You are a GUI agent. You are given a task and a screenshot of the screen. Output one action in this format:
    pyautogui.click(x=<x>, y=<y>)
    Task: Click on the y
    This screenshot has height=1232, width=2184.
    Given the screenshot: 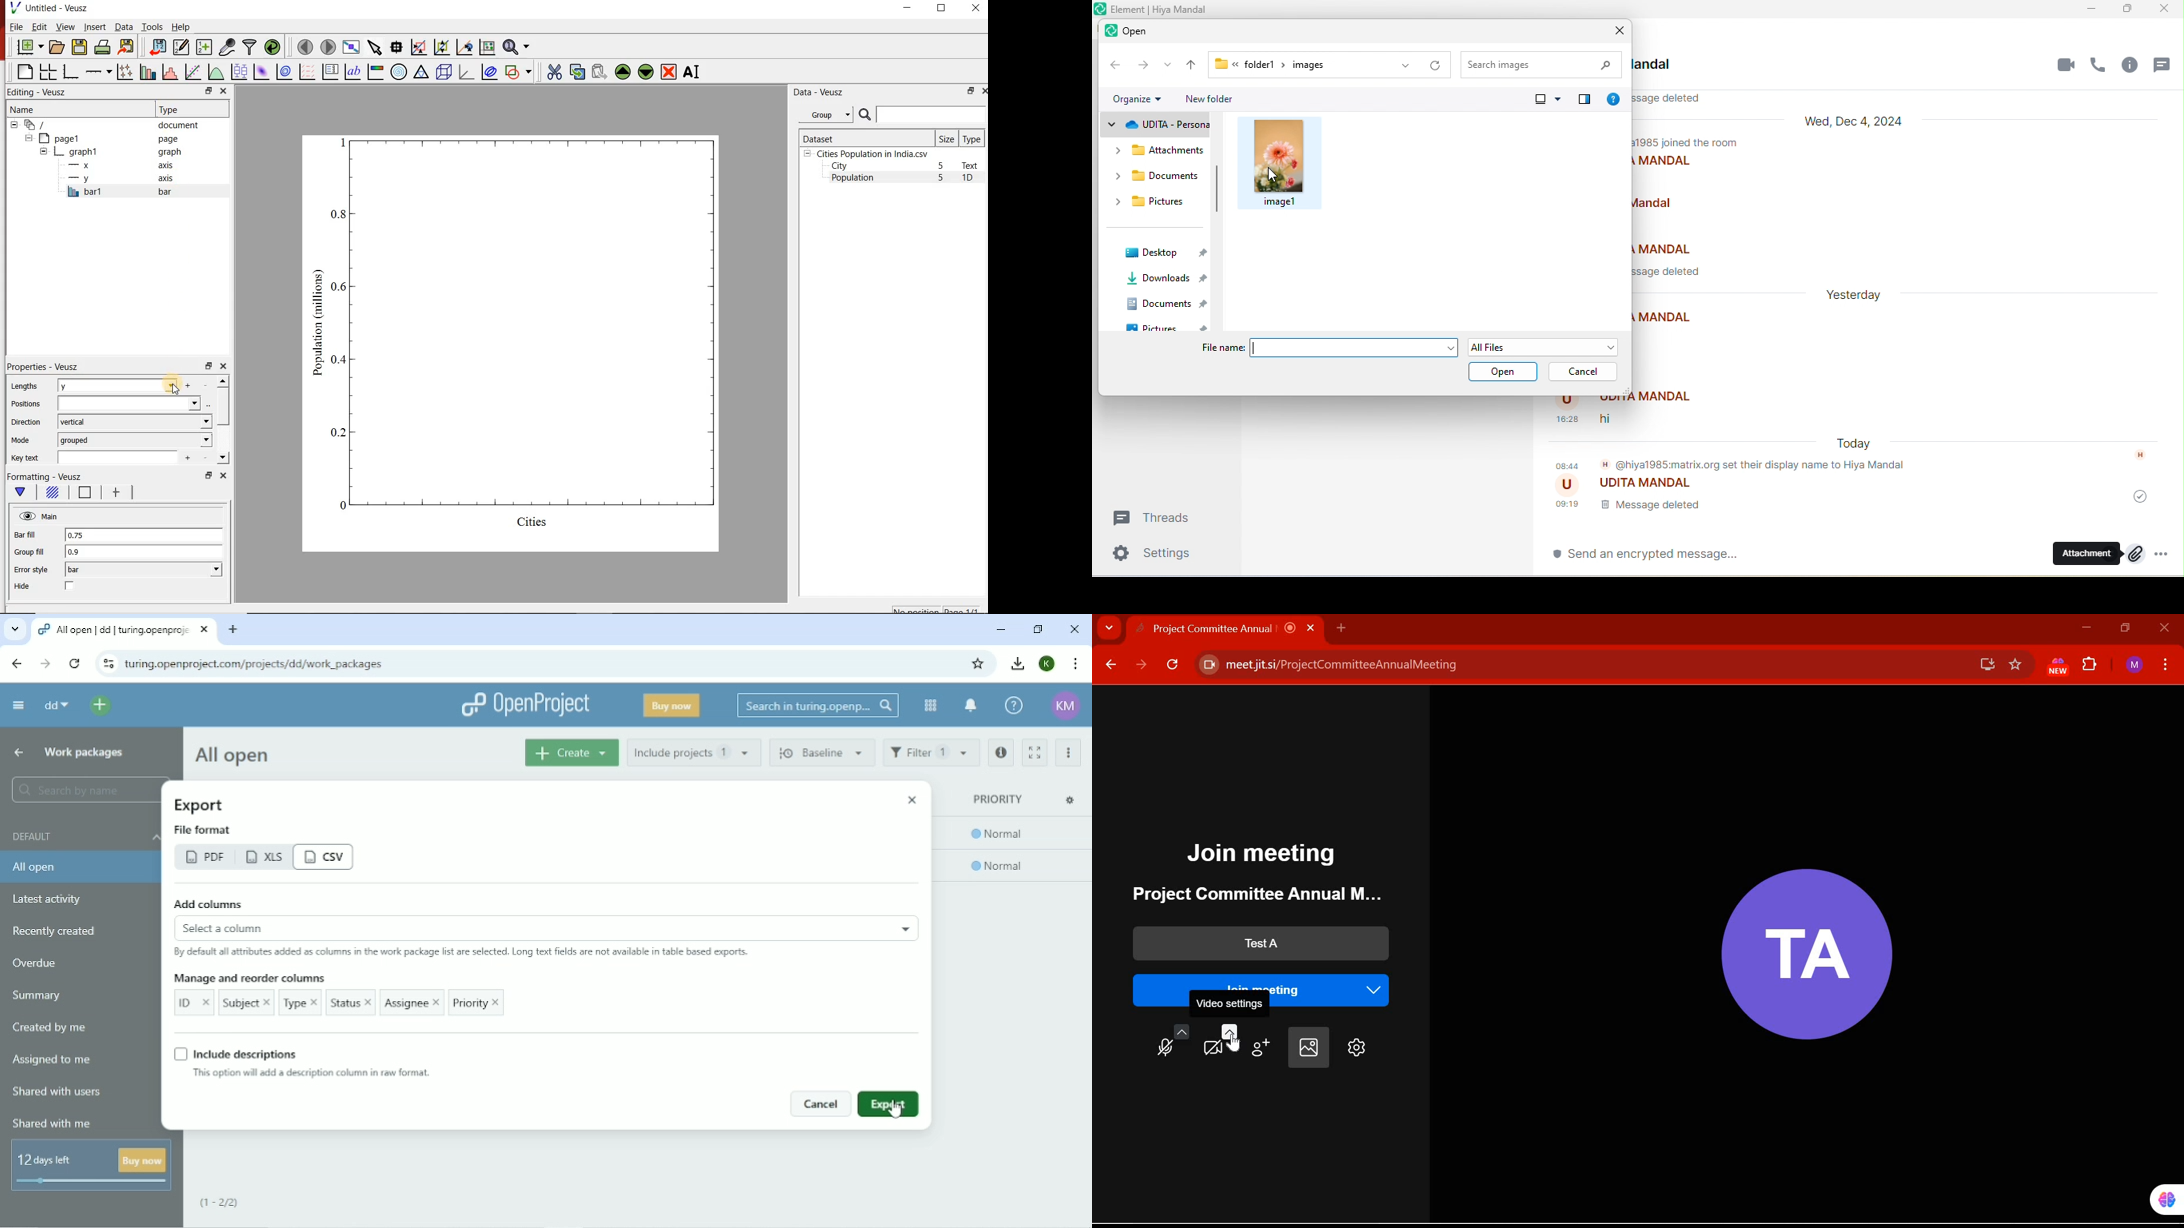 What is the action you would take?
    pyautogui.click(x=134, y=385)
    